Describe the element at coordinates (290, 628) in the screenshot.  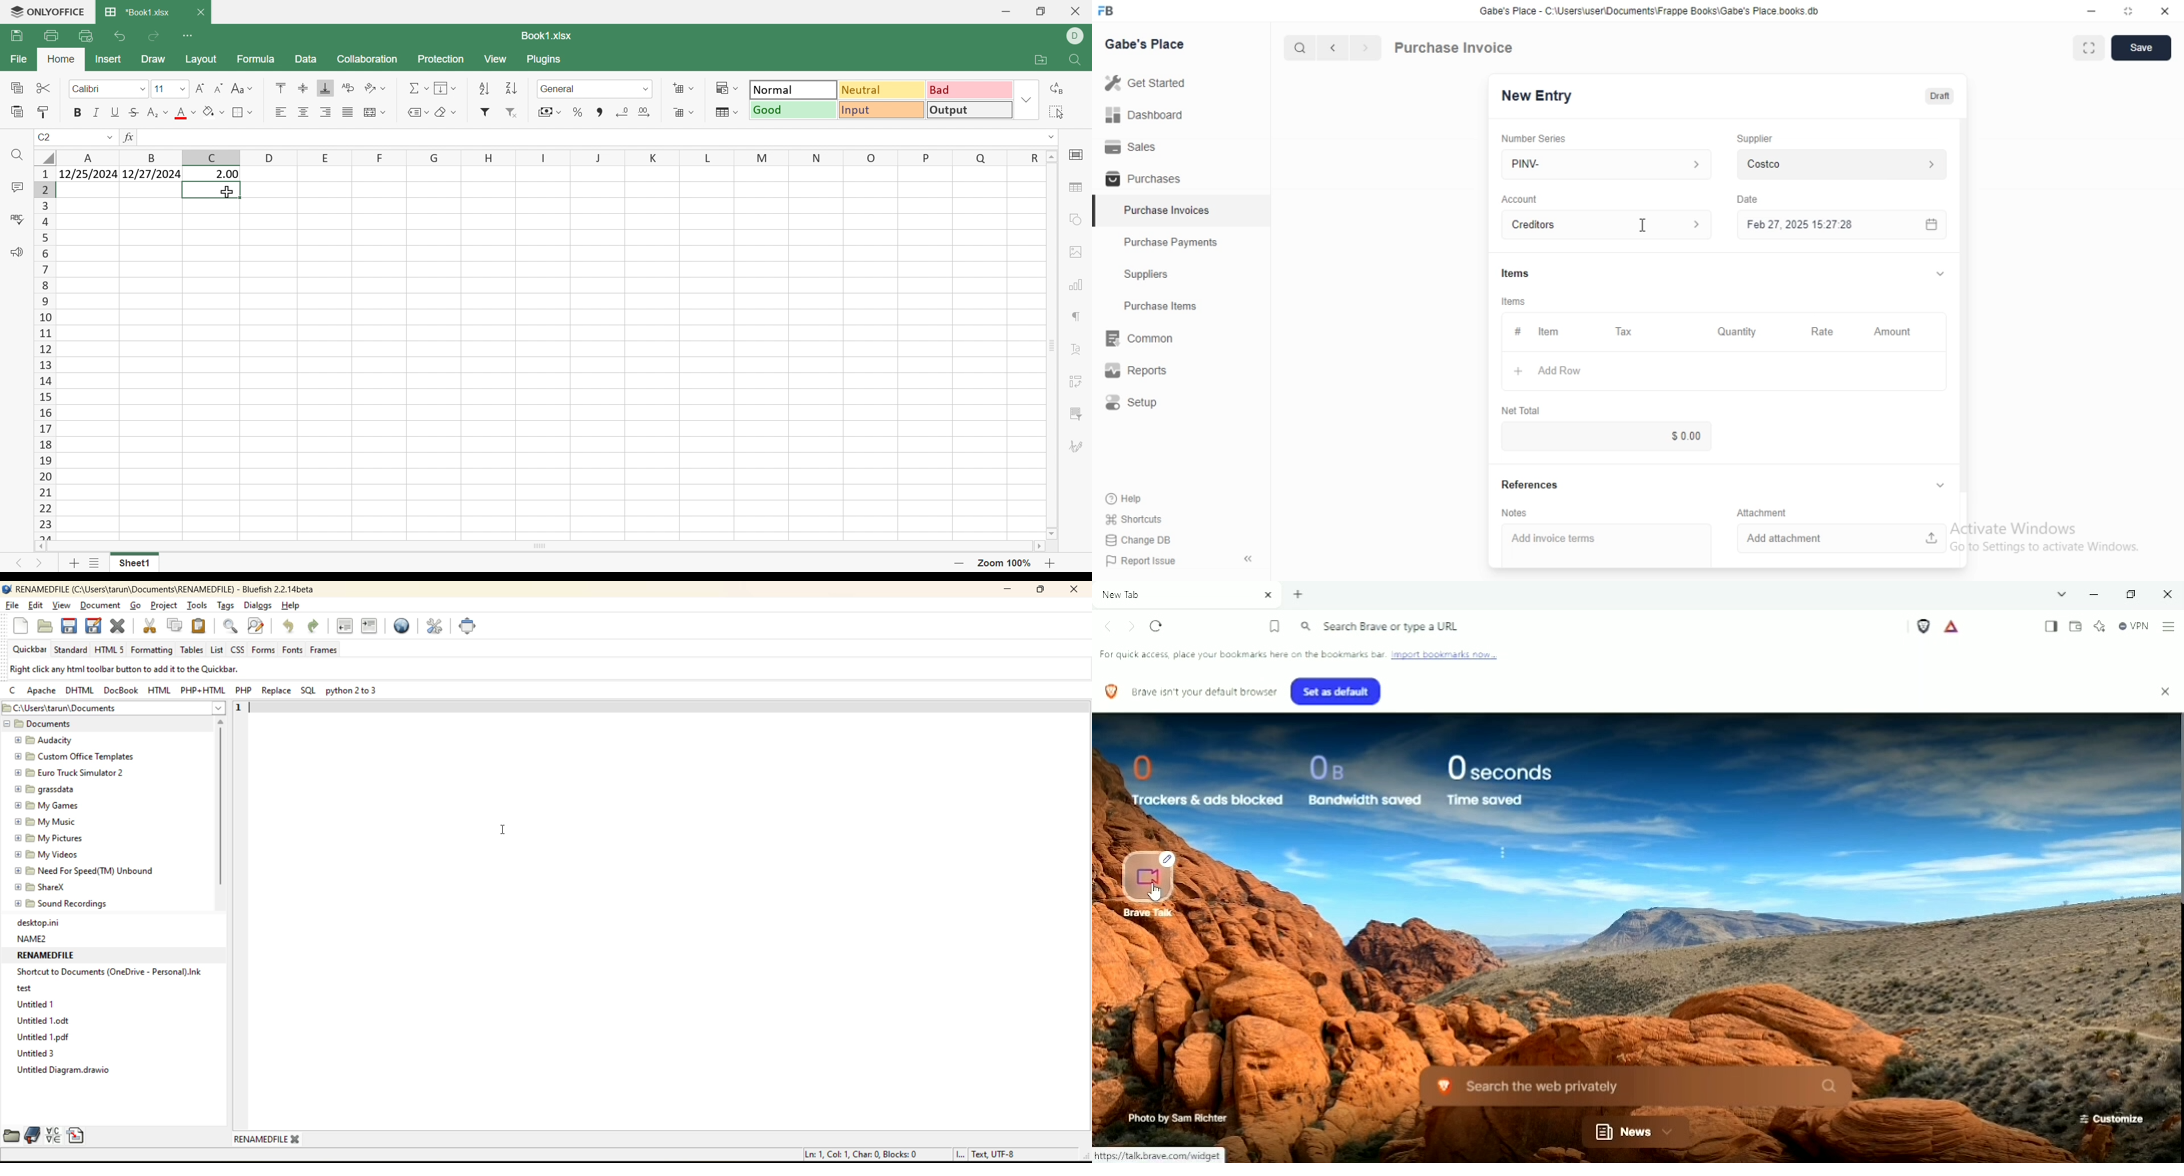
I see `undo` at that location.